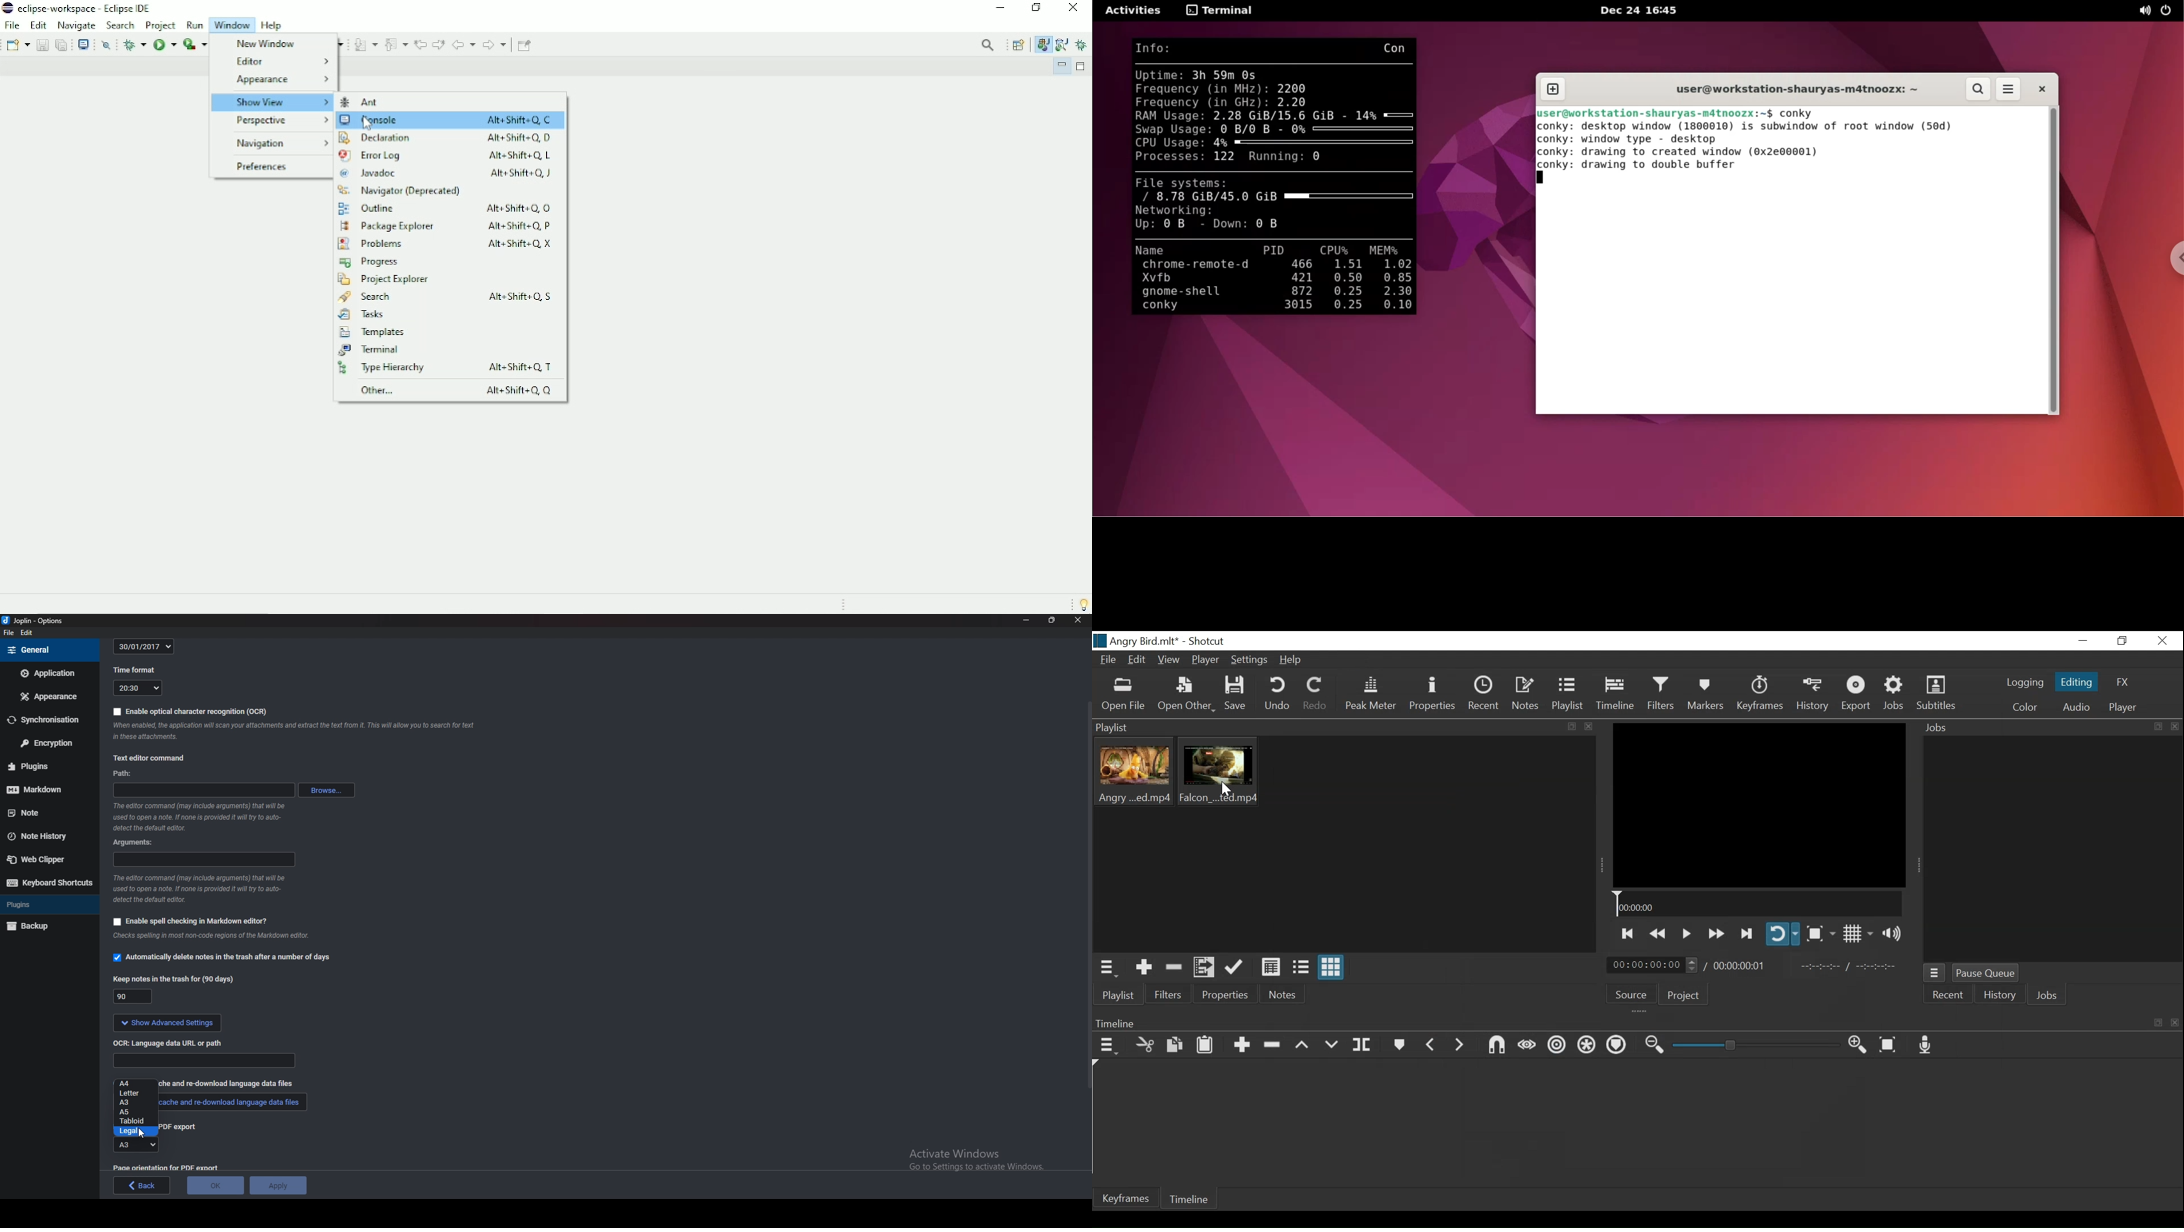 The height and width of the screenshot is (1232, 2184). I want to click on Show View, so click(271, 102).